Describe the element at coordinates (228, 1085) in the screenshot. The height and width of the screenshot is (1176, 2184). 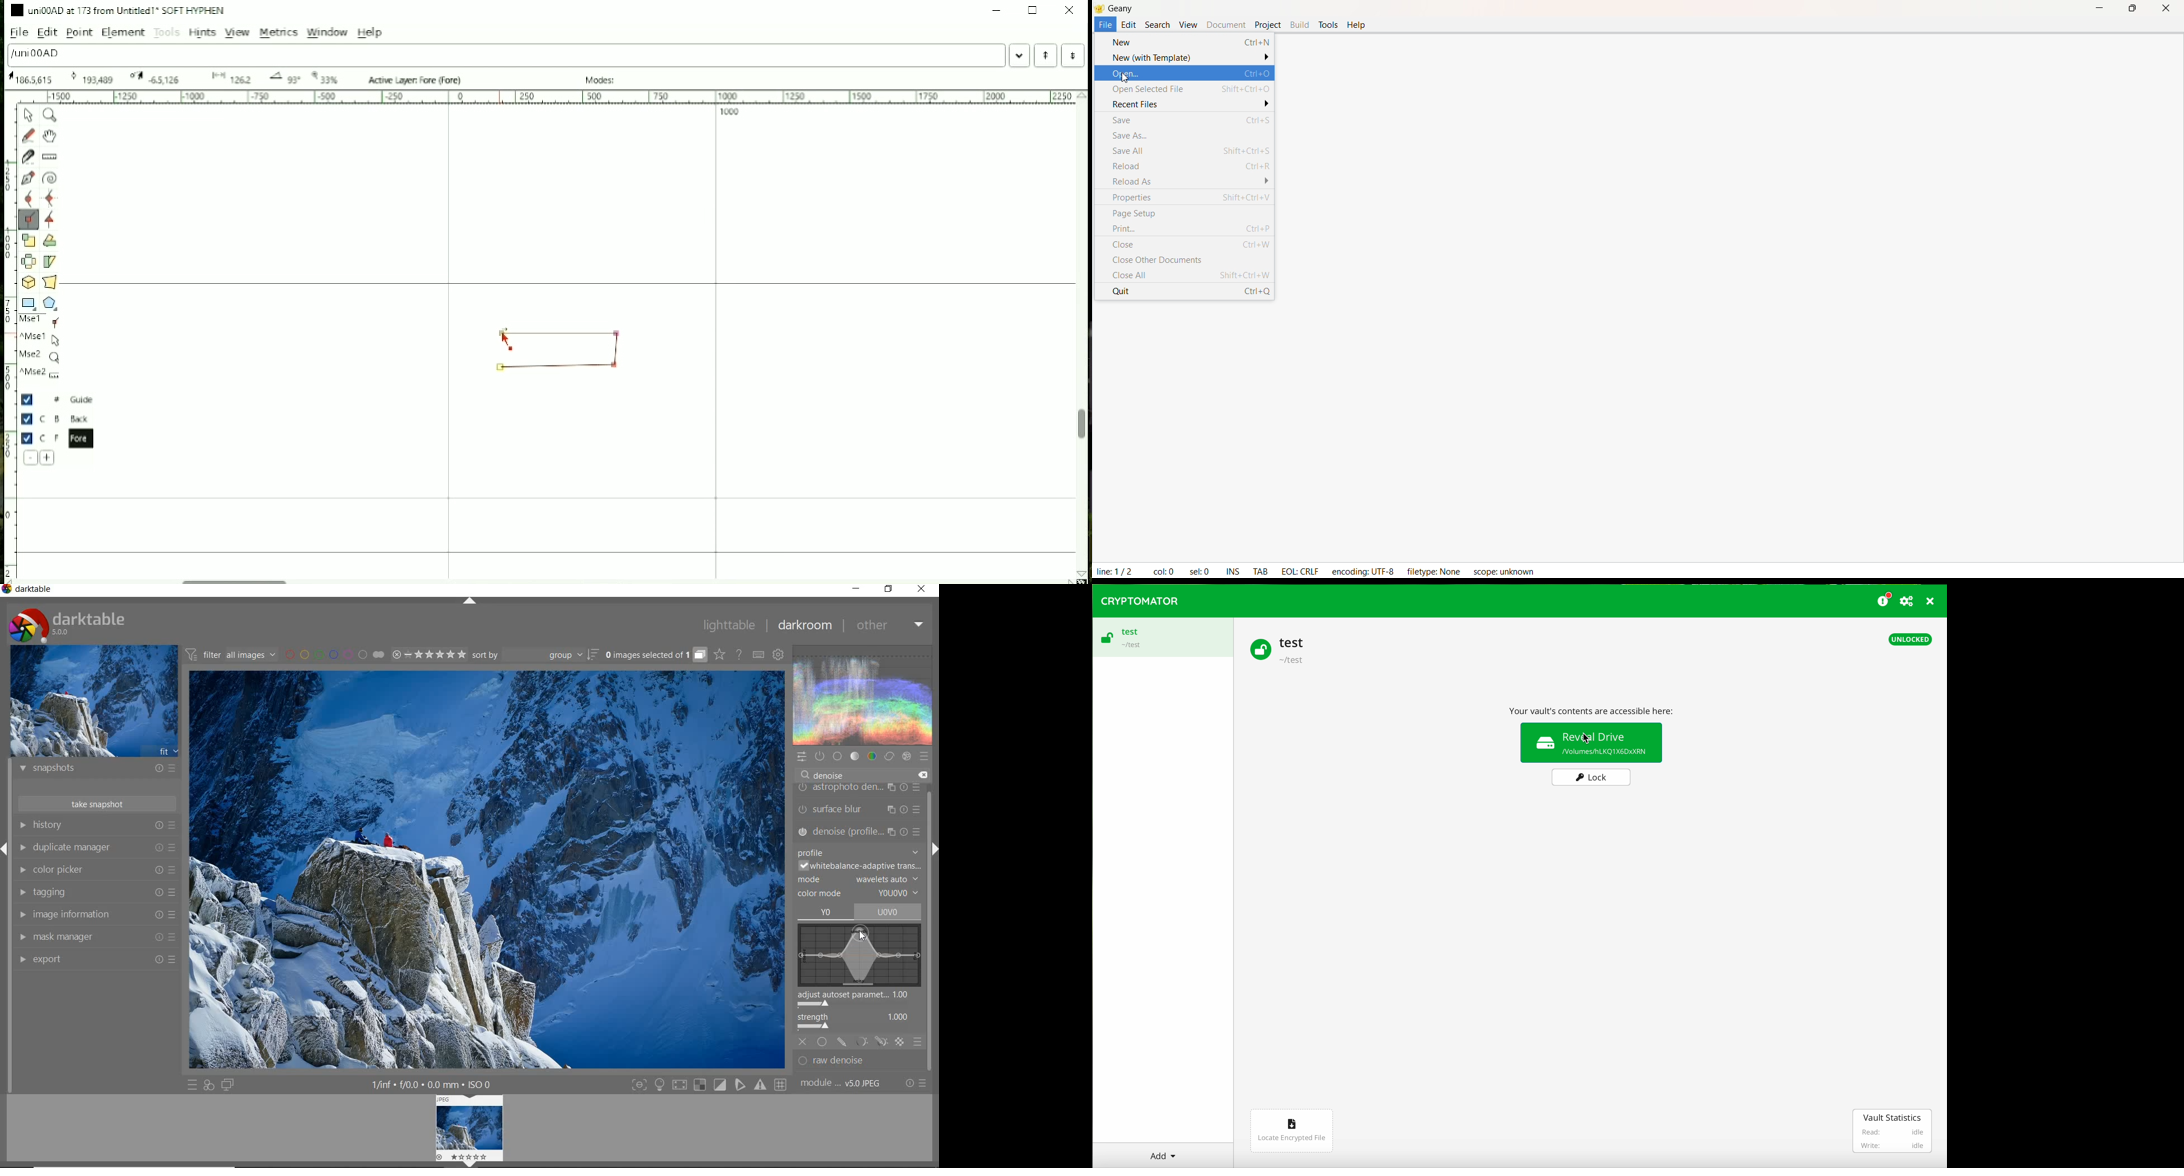
I see `display a second darkroom image window` at that location.